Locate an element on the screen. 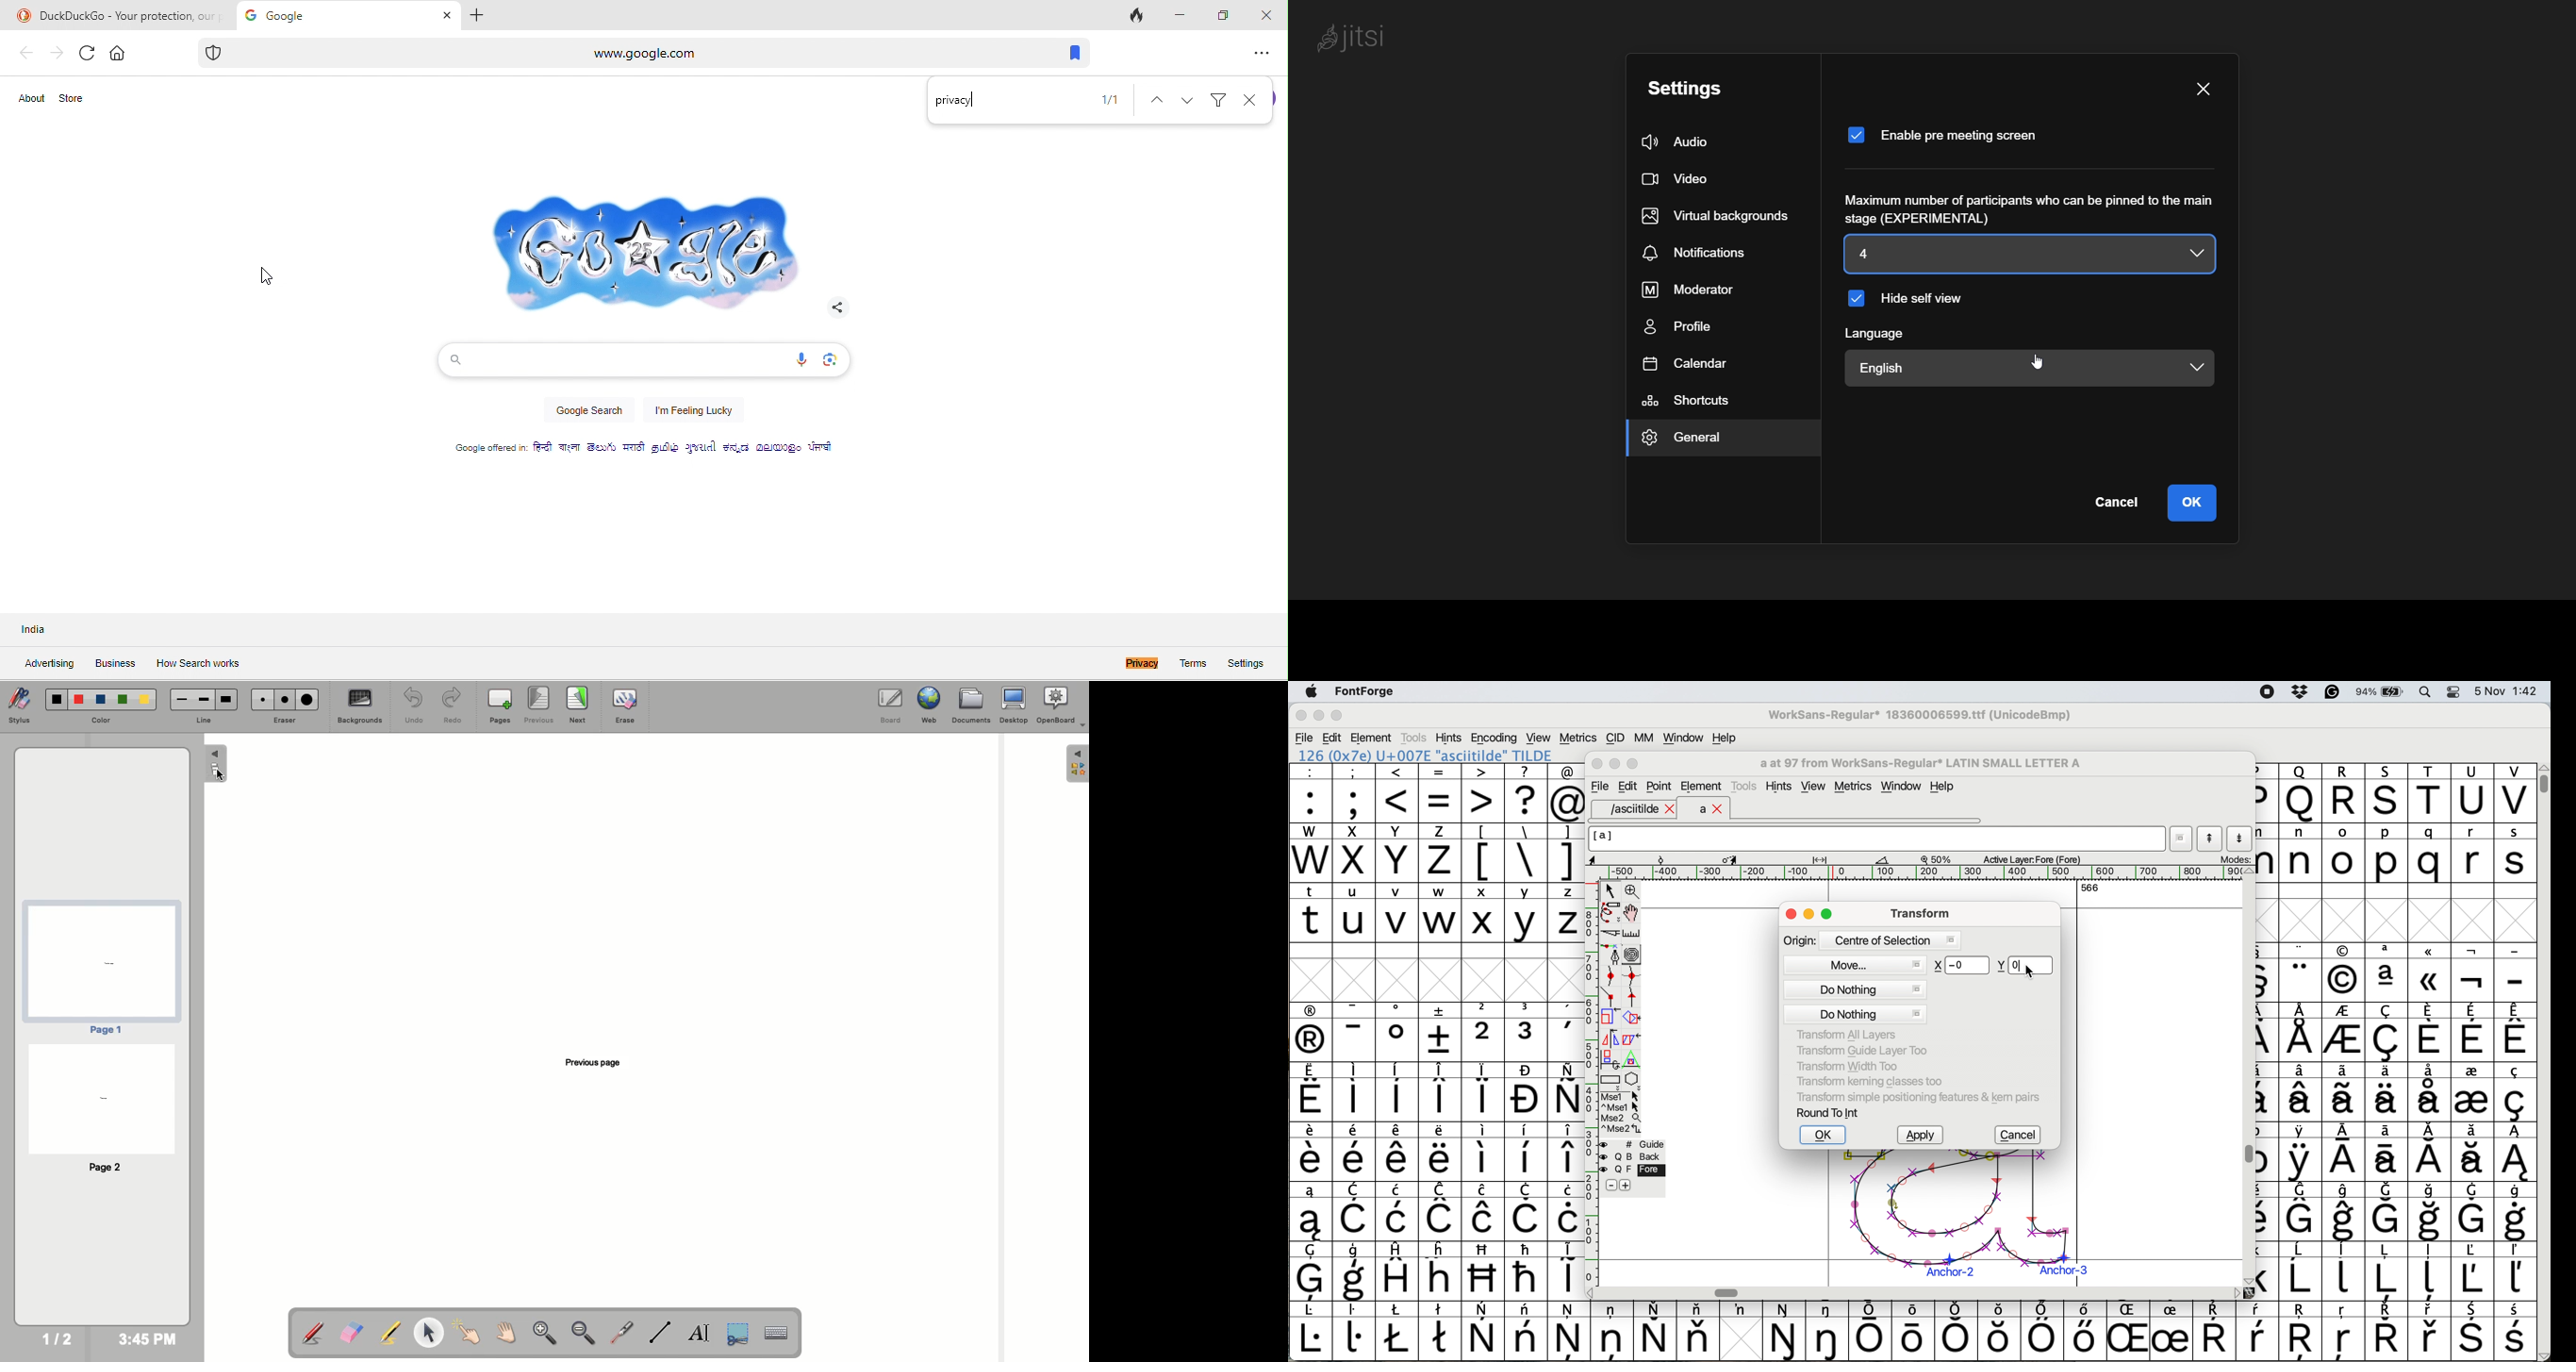 The width and height of the screenshot is (2576, 1372). v is located at coordinates (1397, 914).